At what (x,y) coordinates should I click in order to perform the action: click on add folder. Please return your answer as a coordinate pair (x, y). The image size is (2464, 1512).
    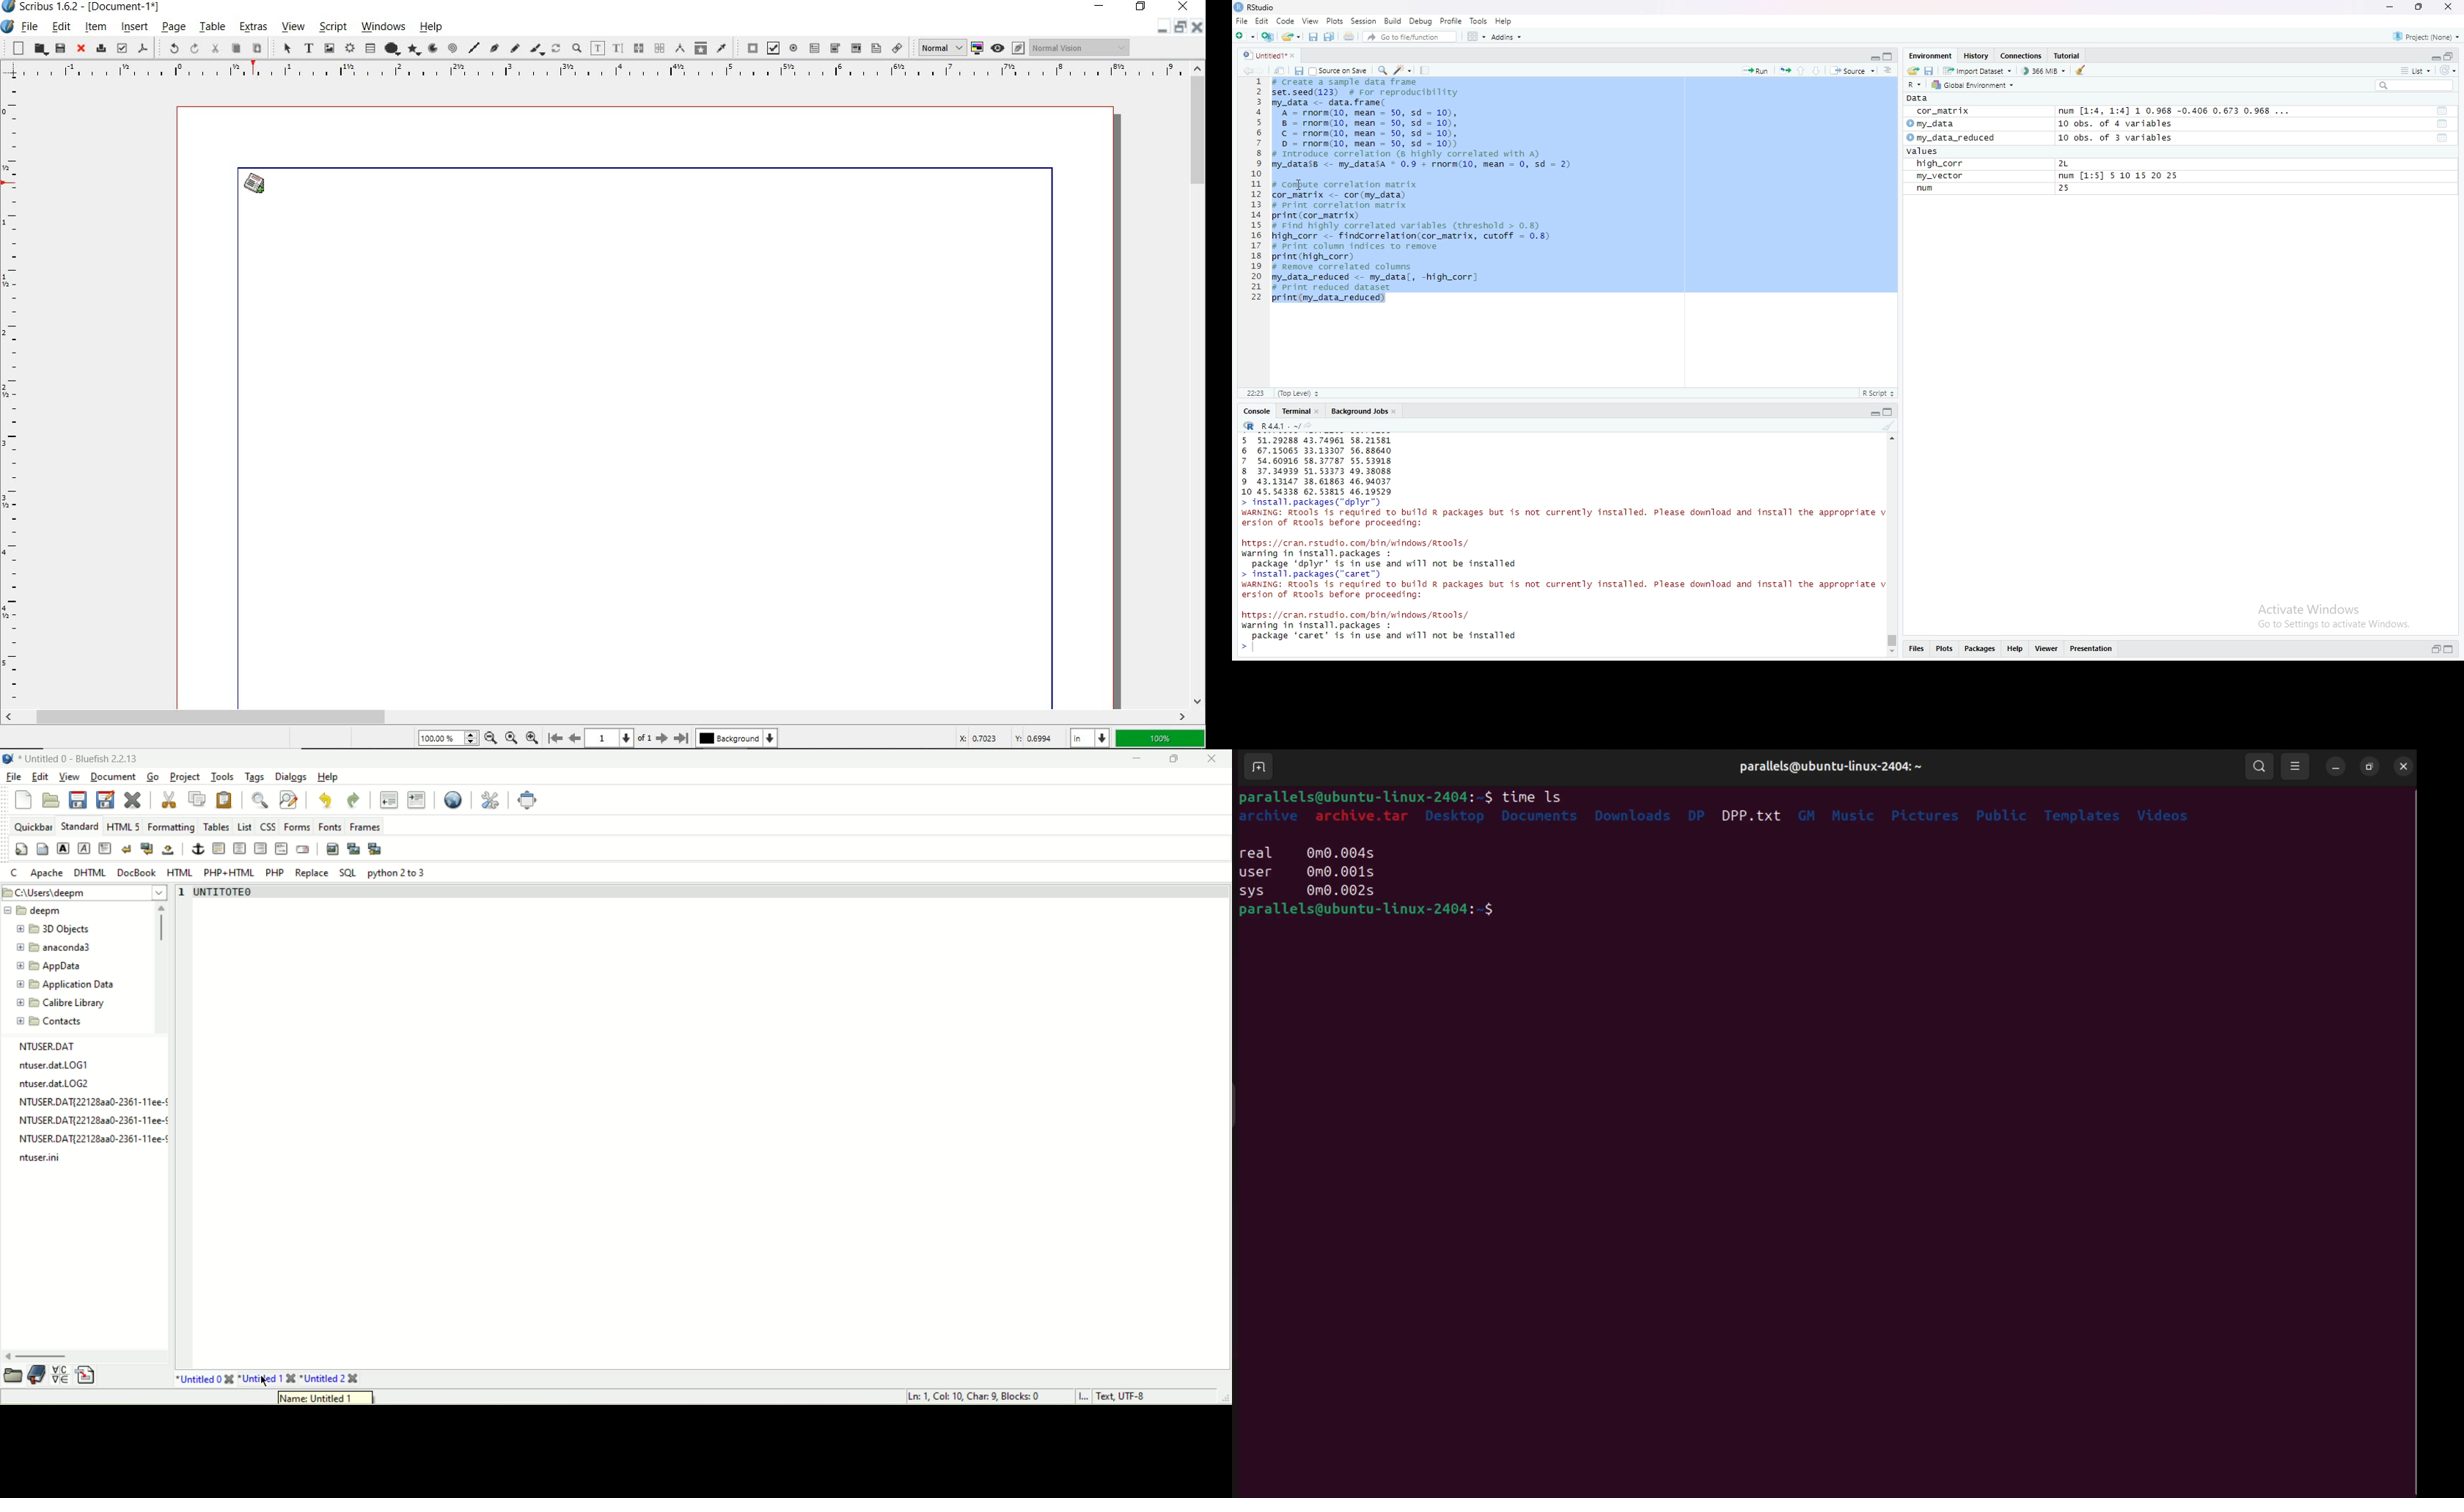
    Looking at the image, I should click on (1247, 36).